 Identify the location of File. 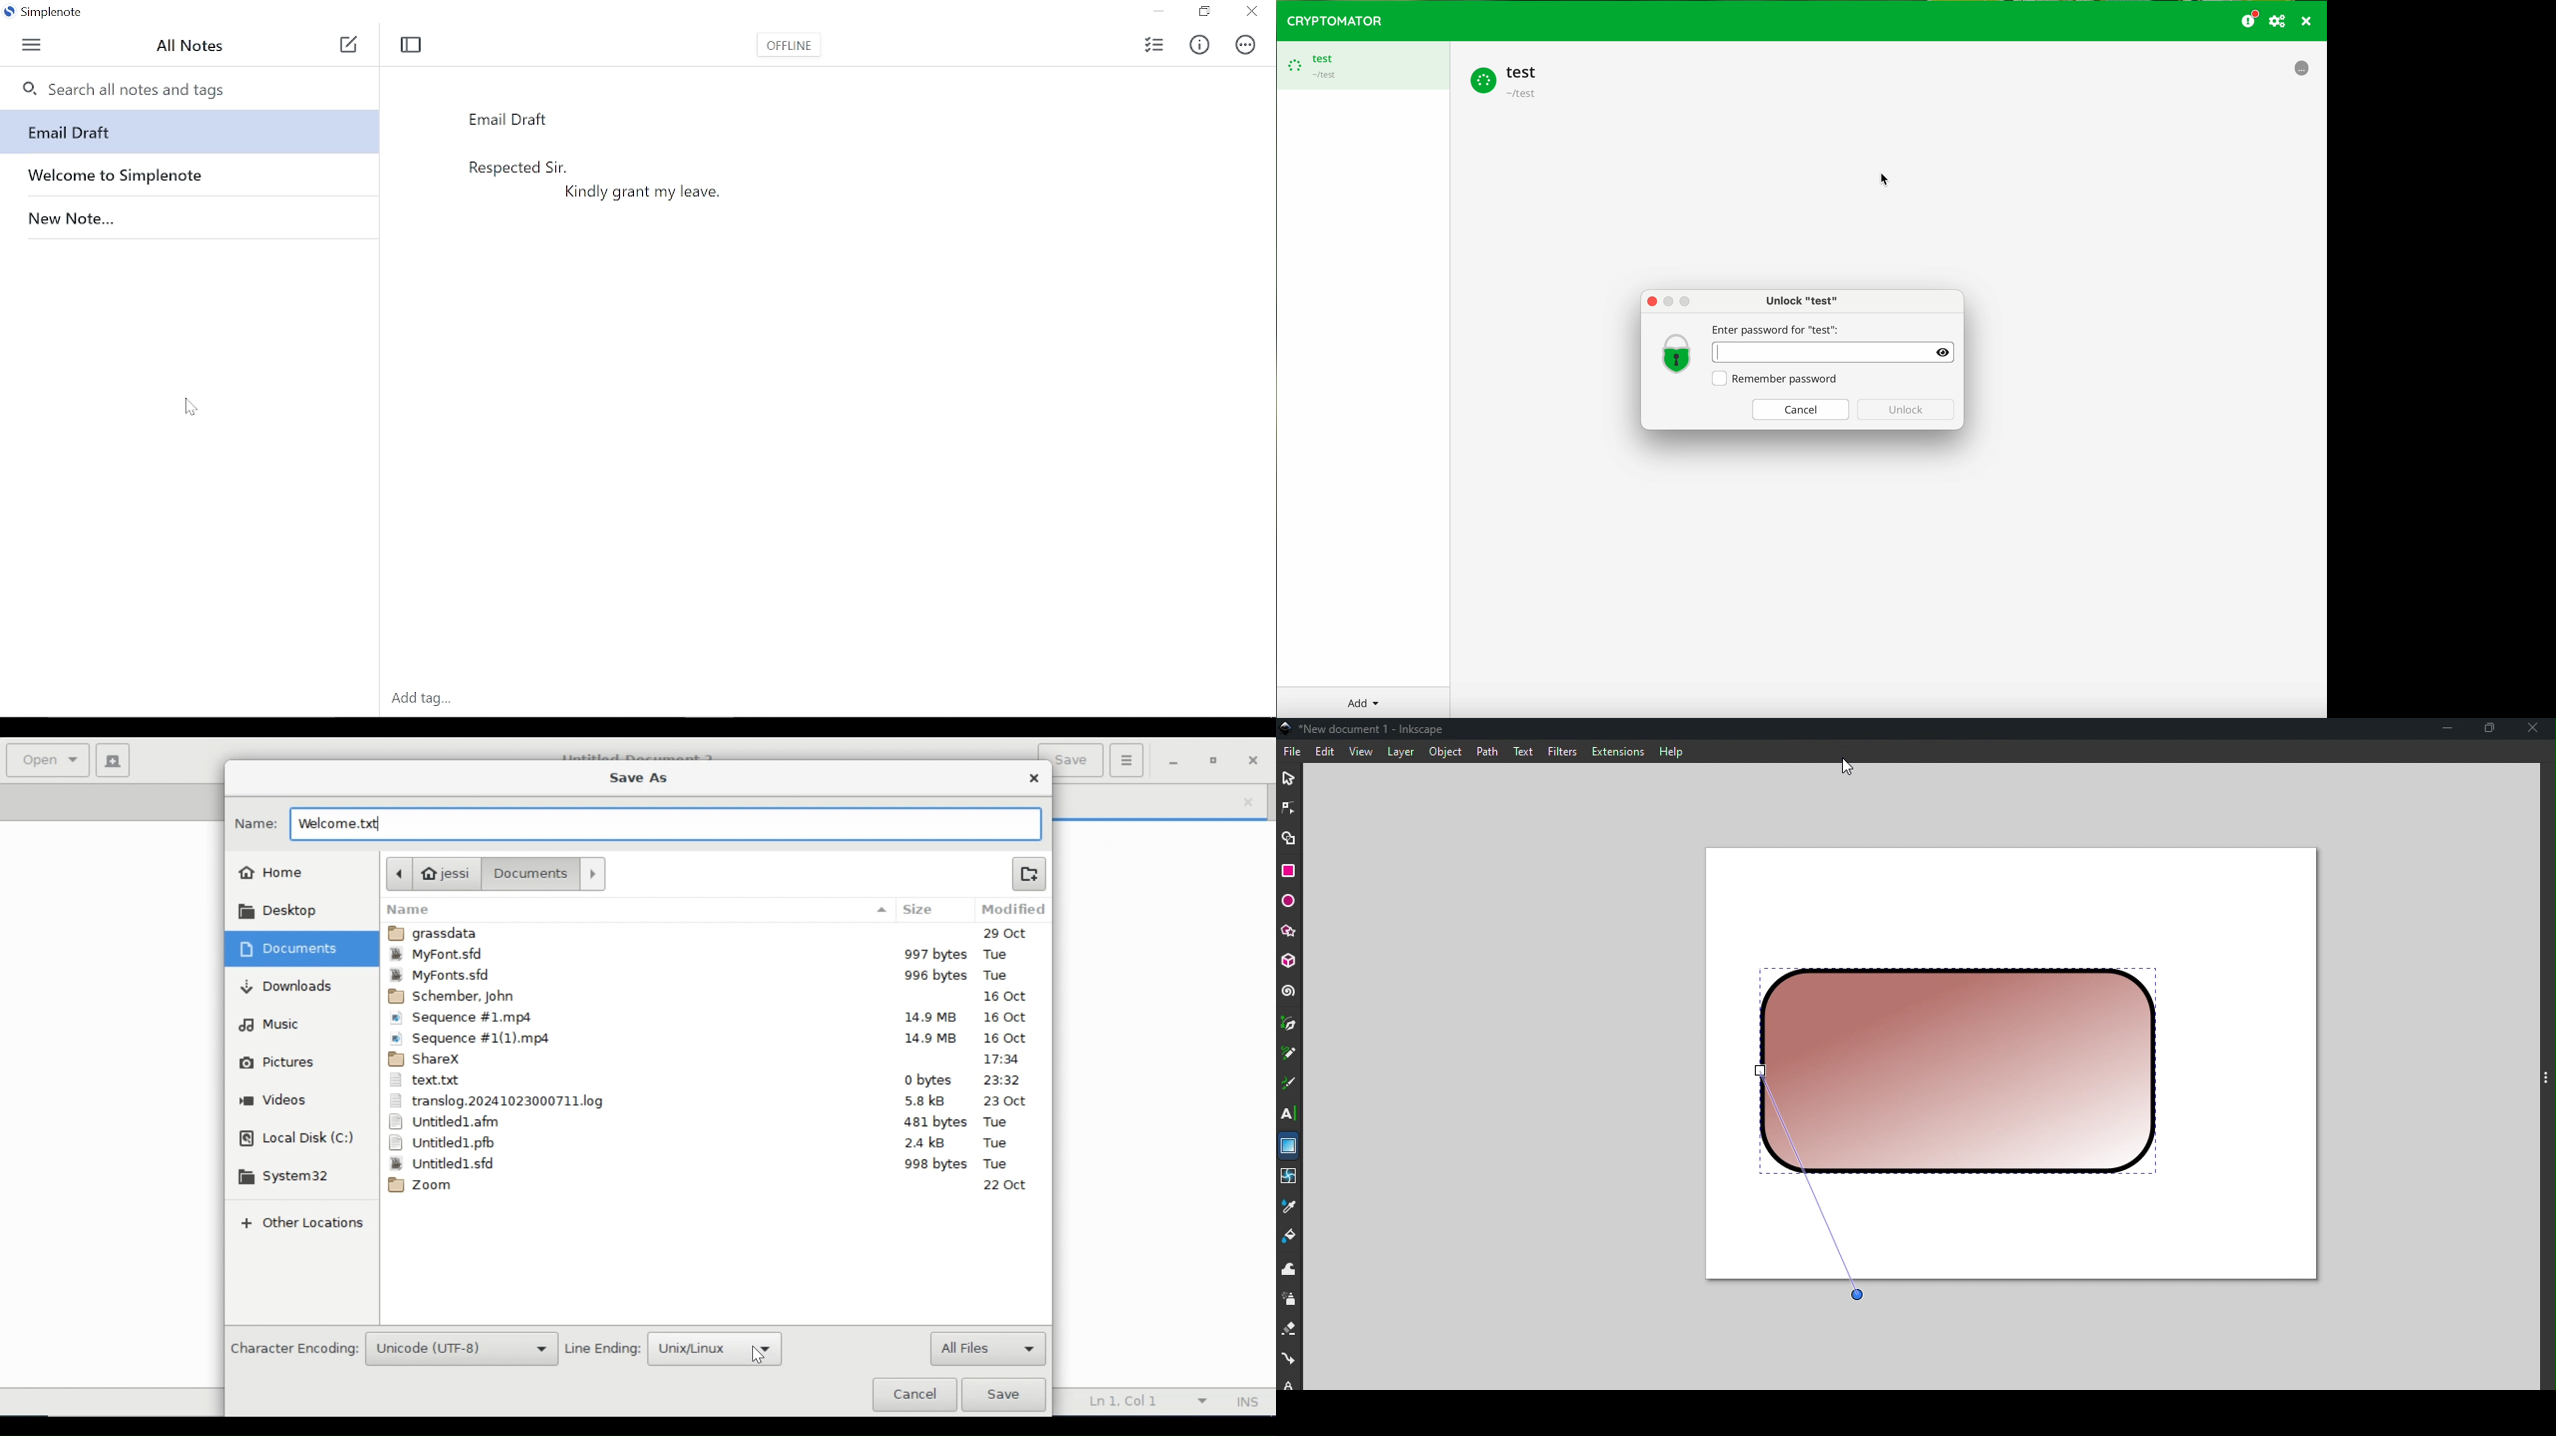
(1293, 752).